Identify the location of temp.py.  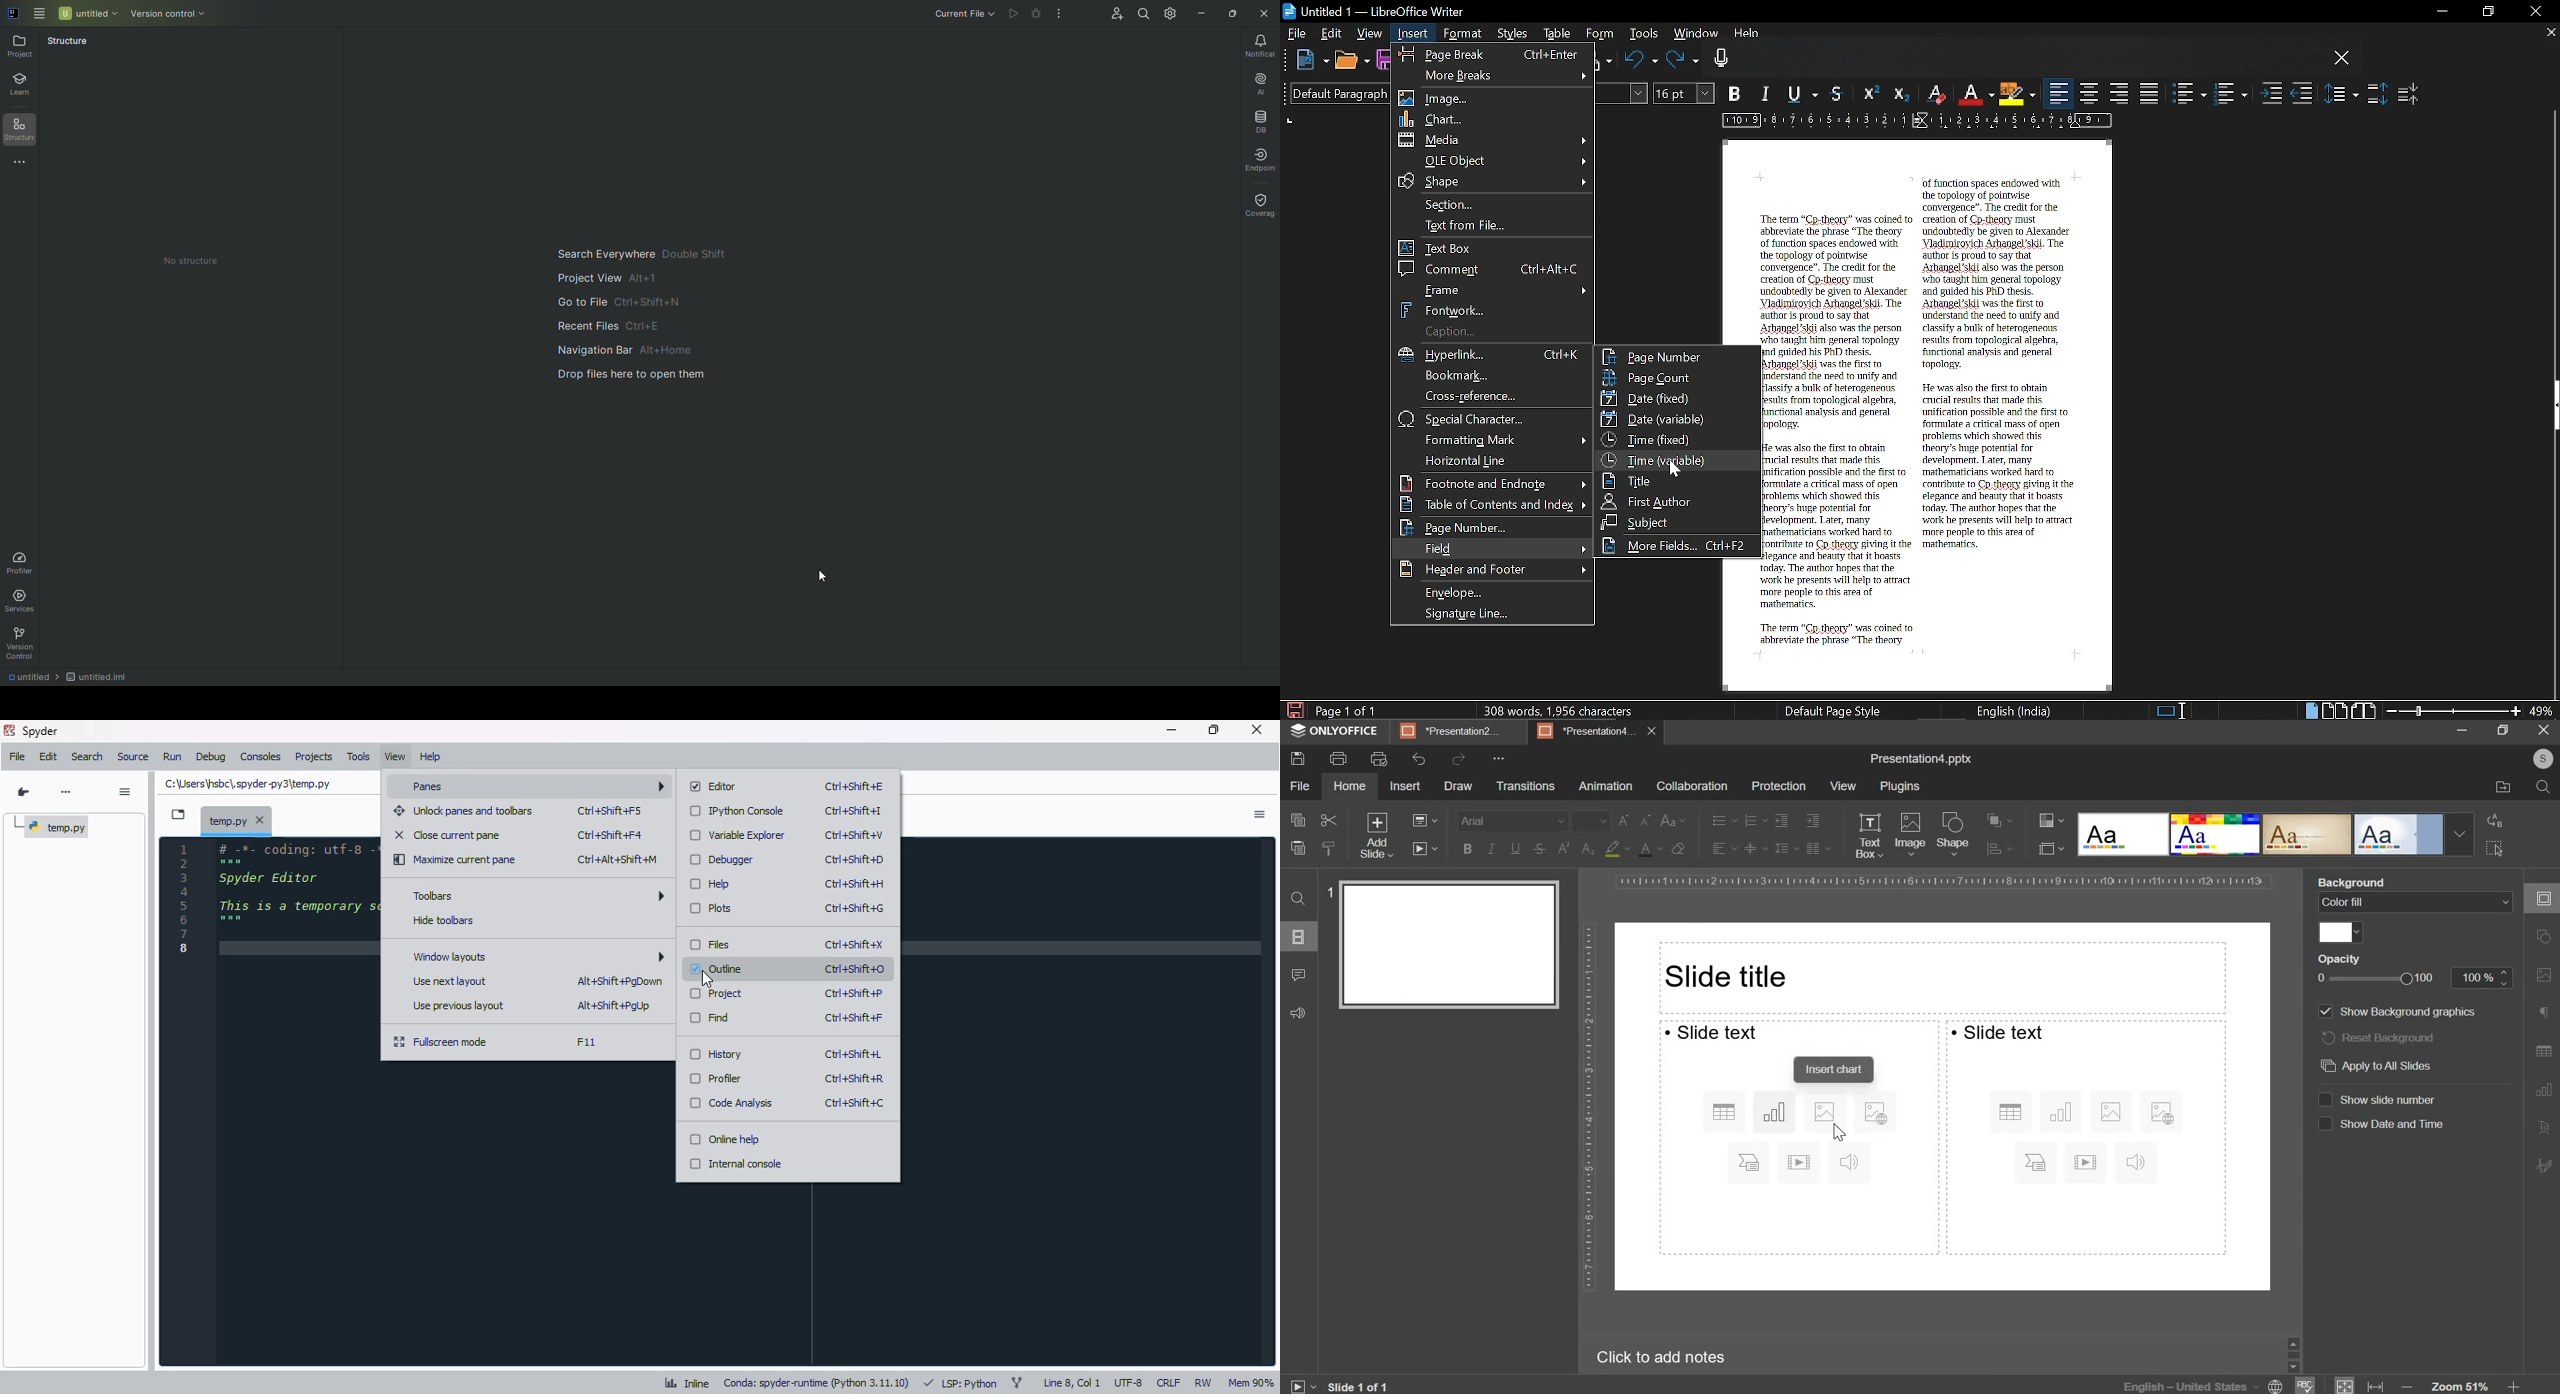
(52, 828).